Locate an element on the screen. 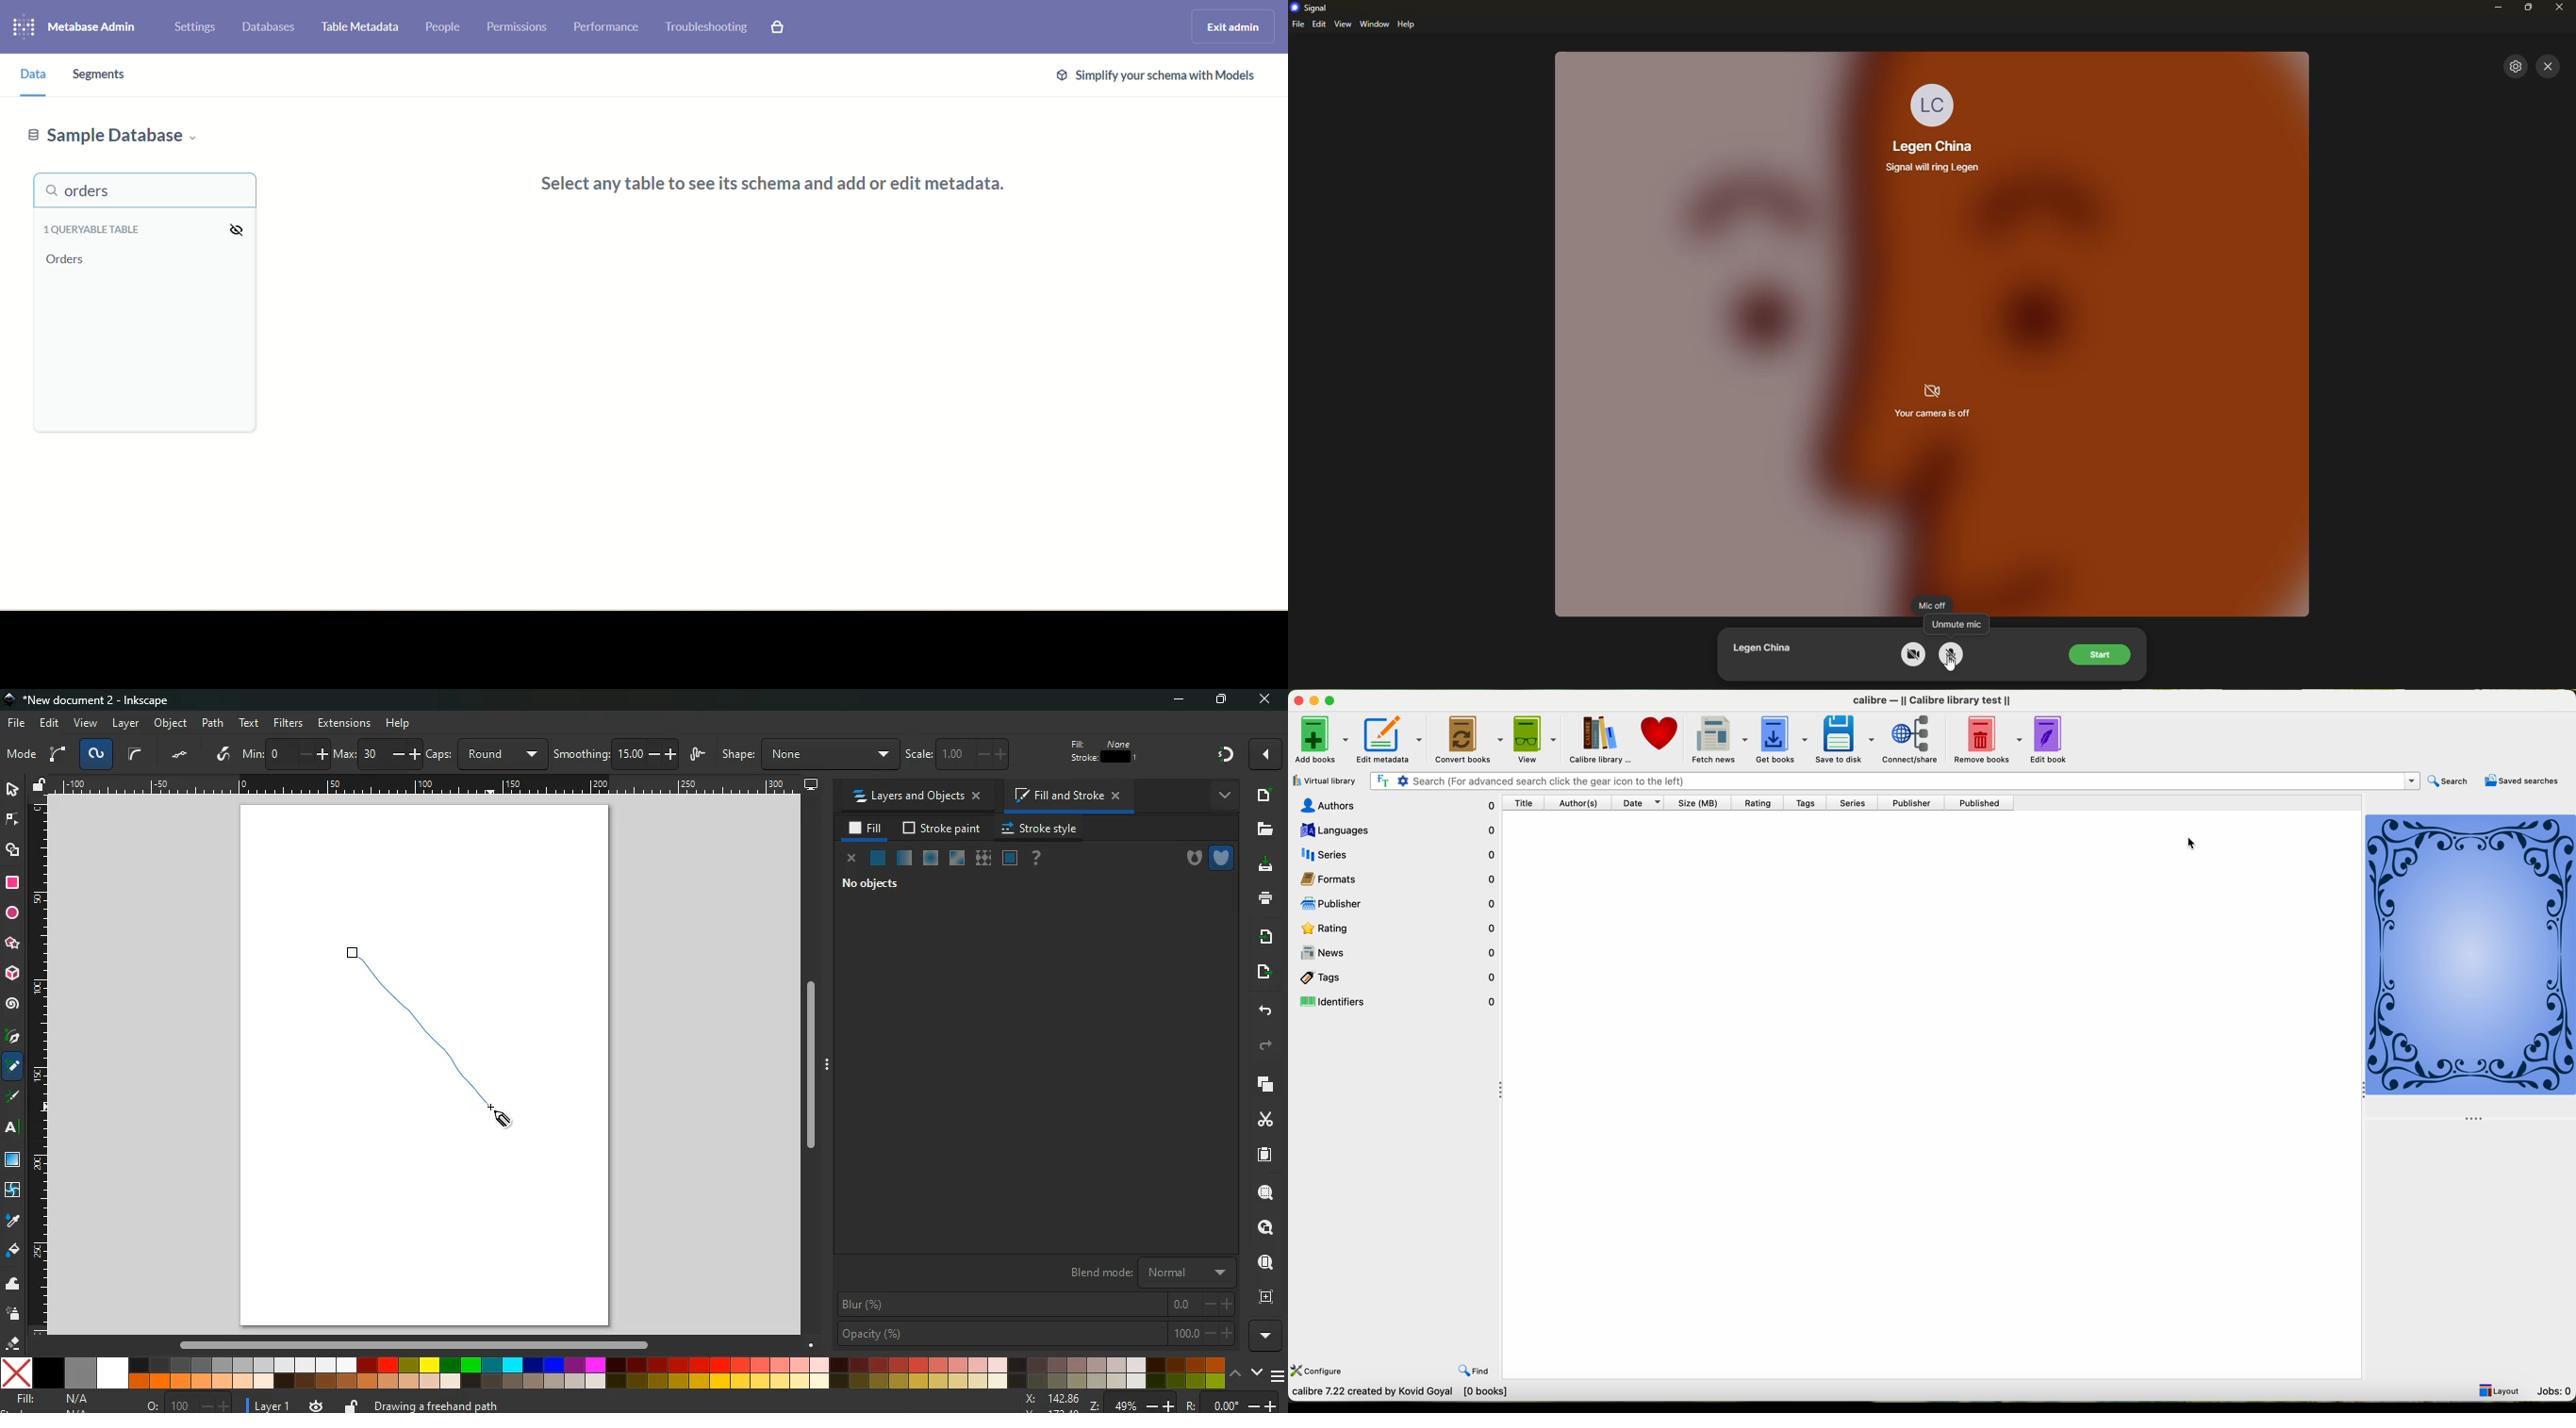  star is located at coordinates (12, 944).